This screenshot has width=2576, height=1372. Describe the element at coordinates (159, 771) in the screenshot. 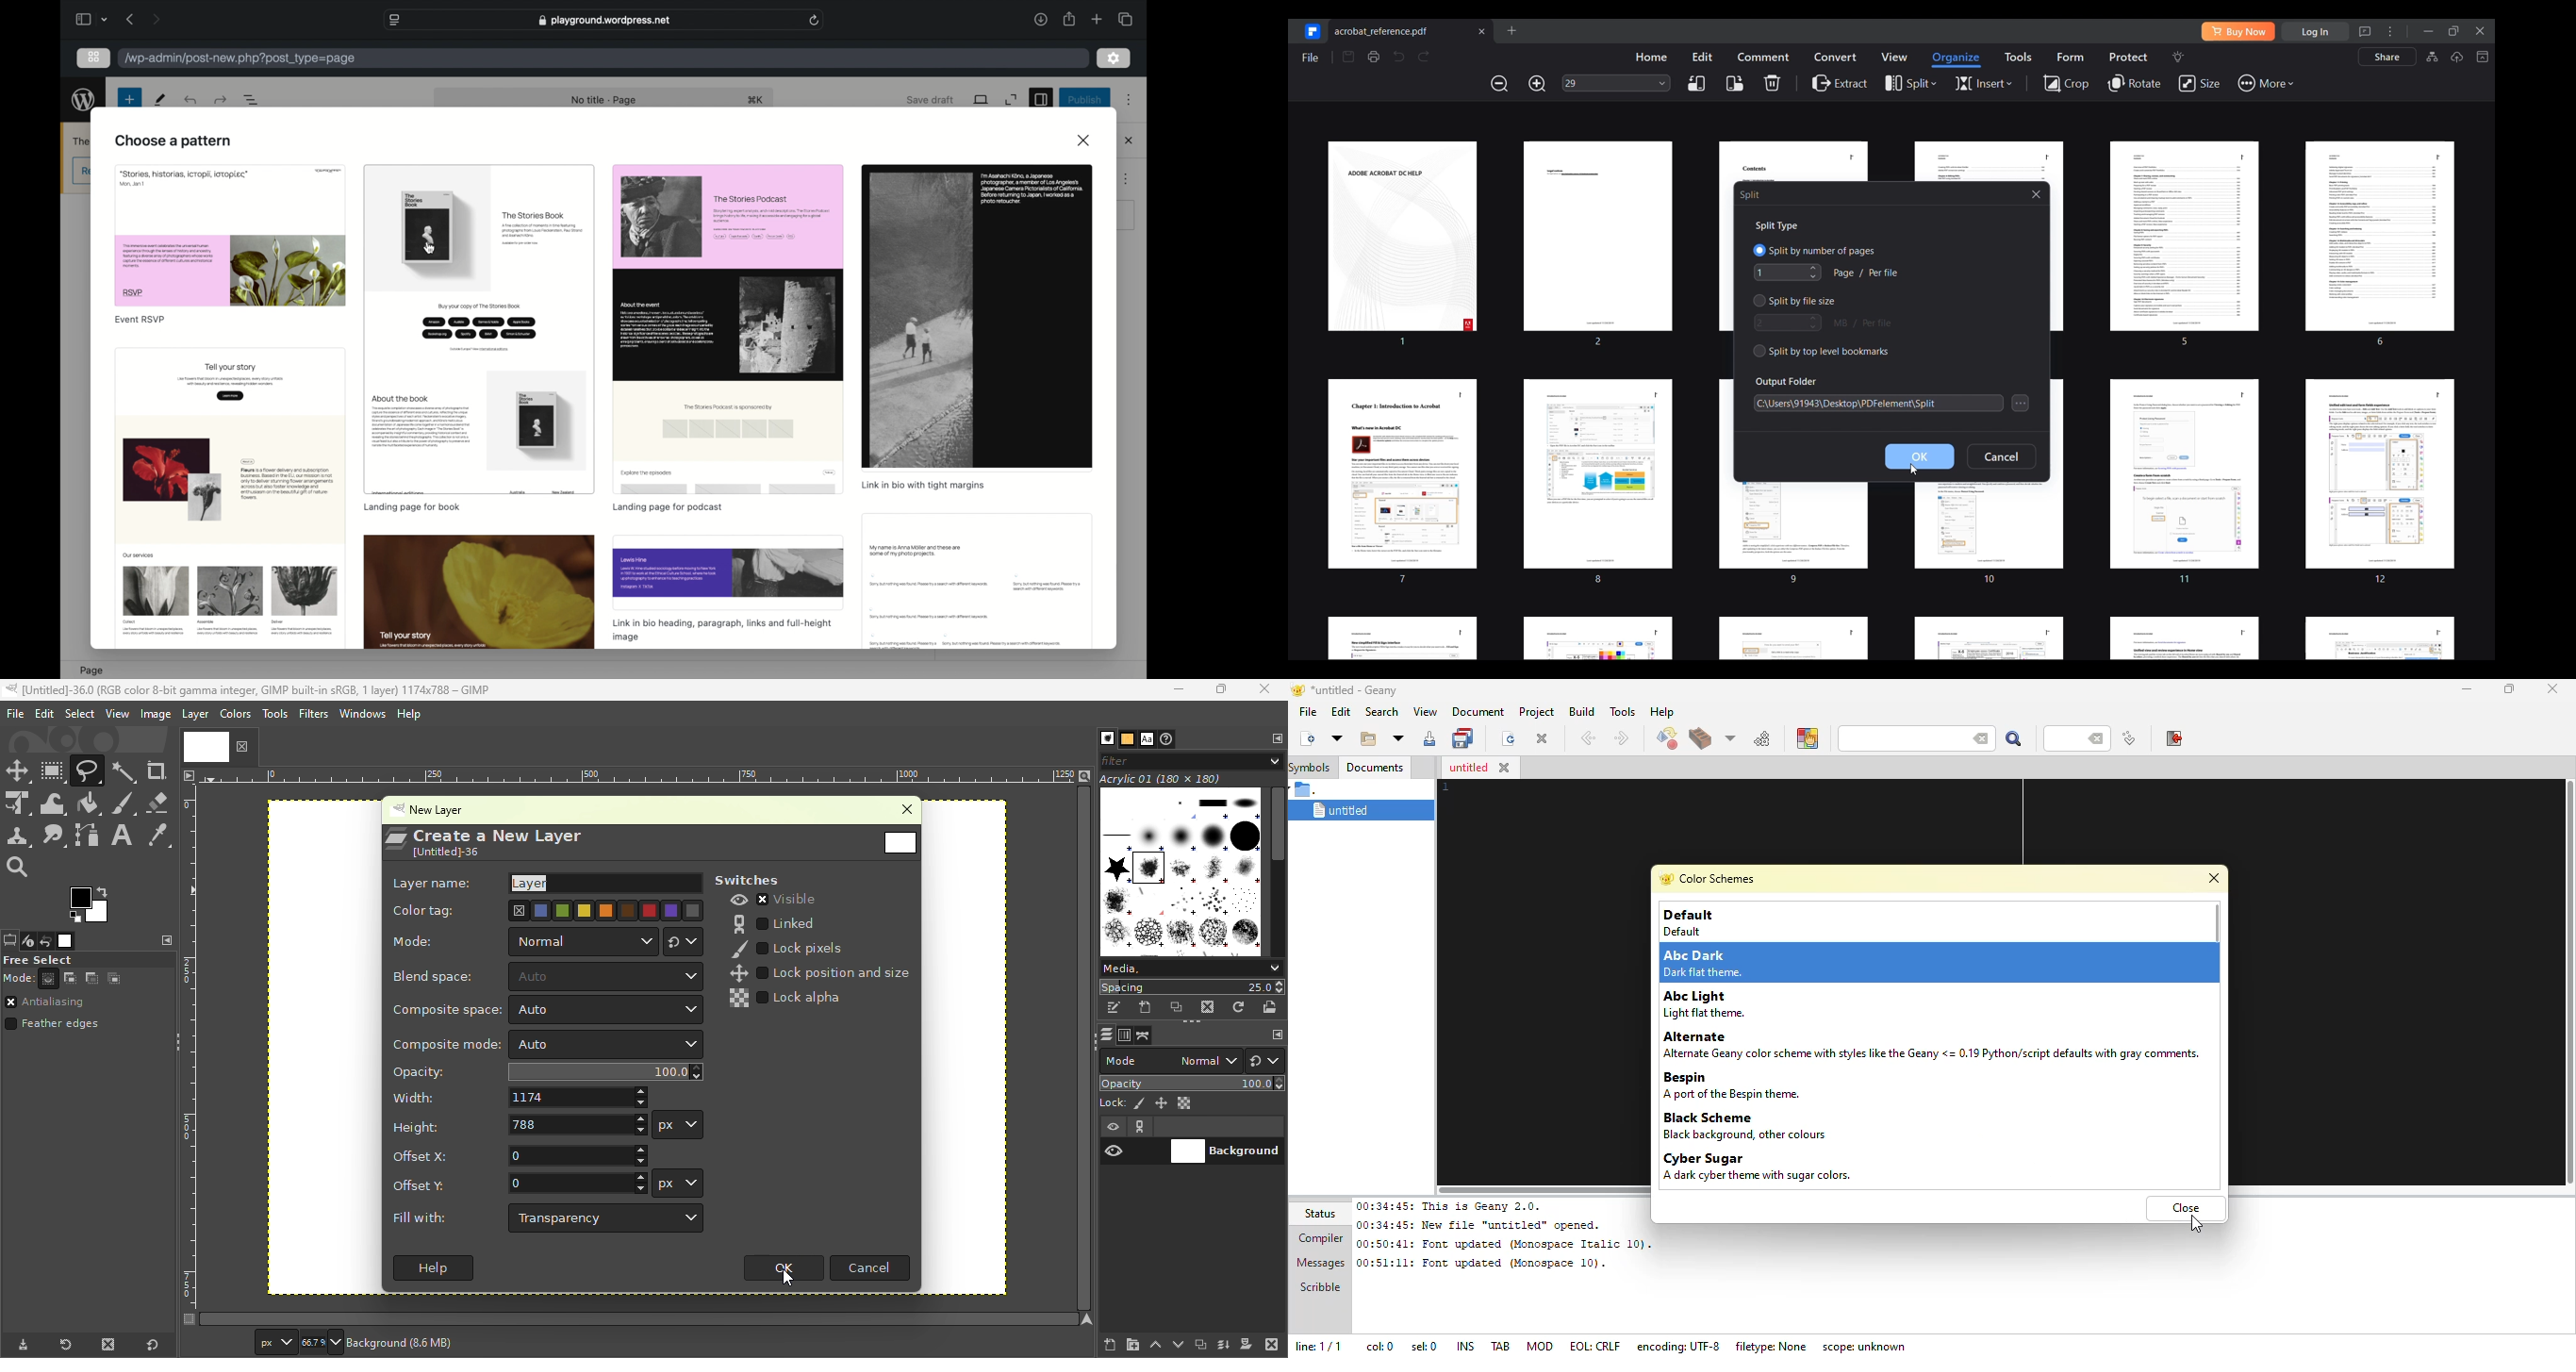

I see `Crop tool` at that location.